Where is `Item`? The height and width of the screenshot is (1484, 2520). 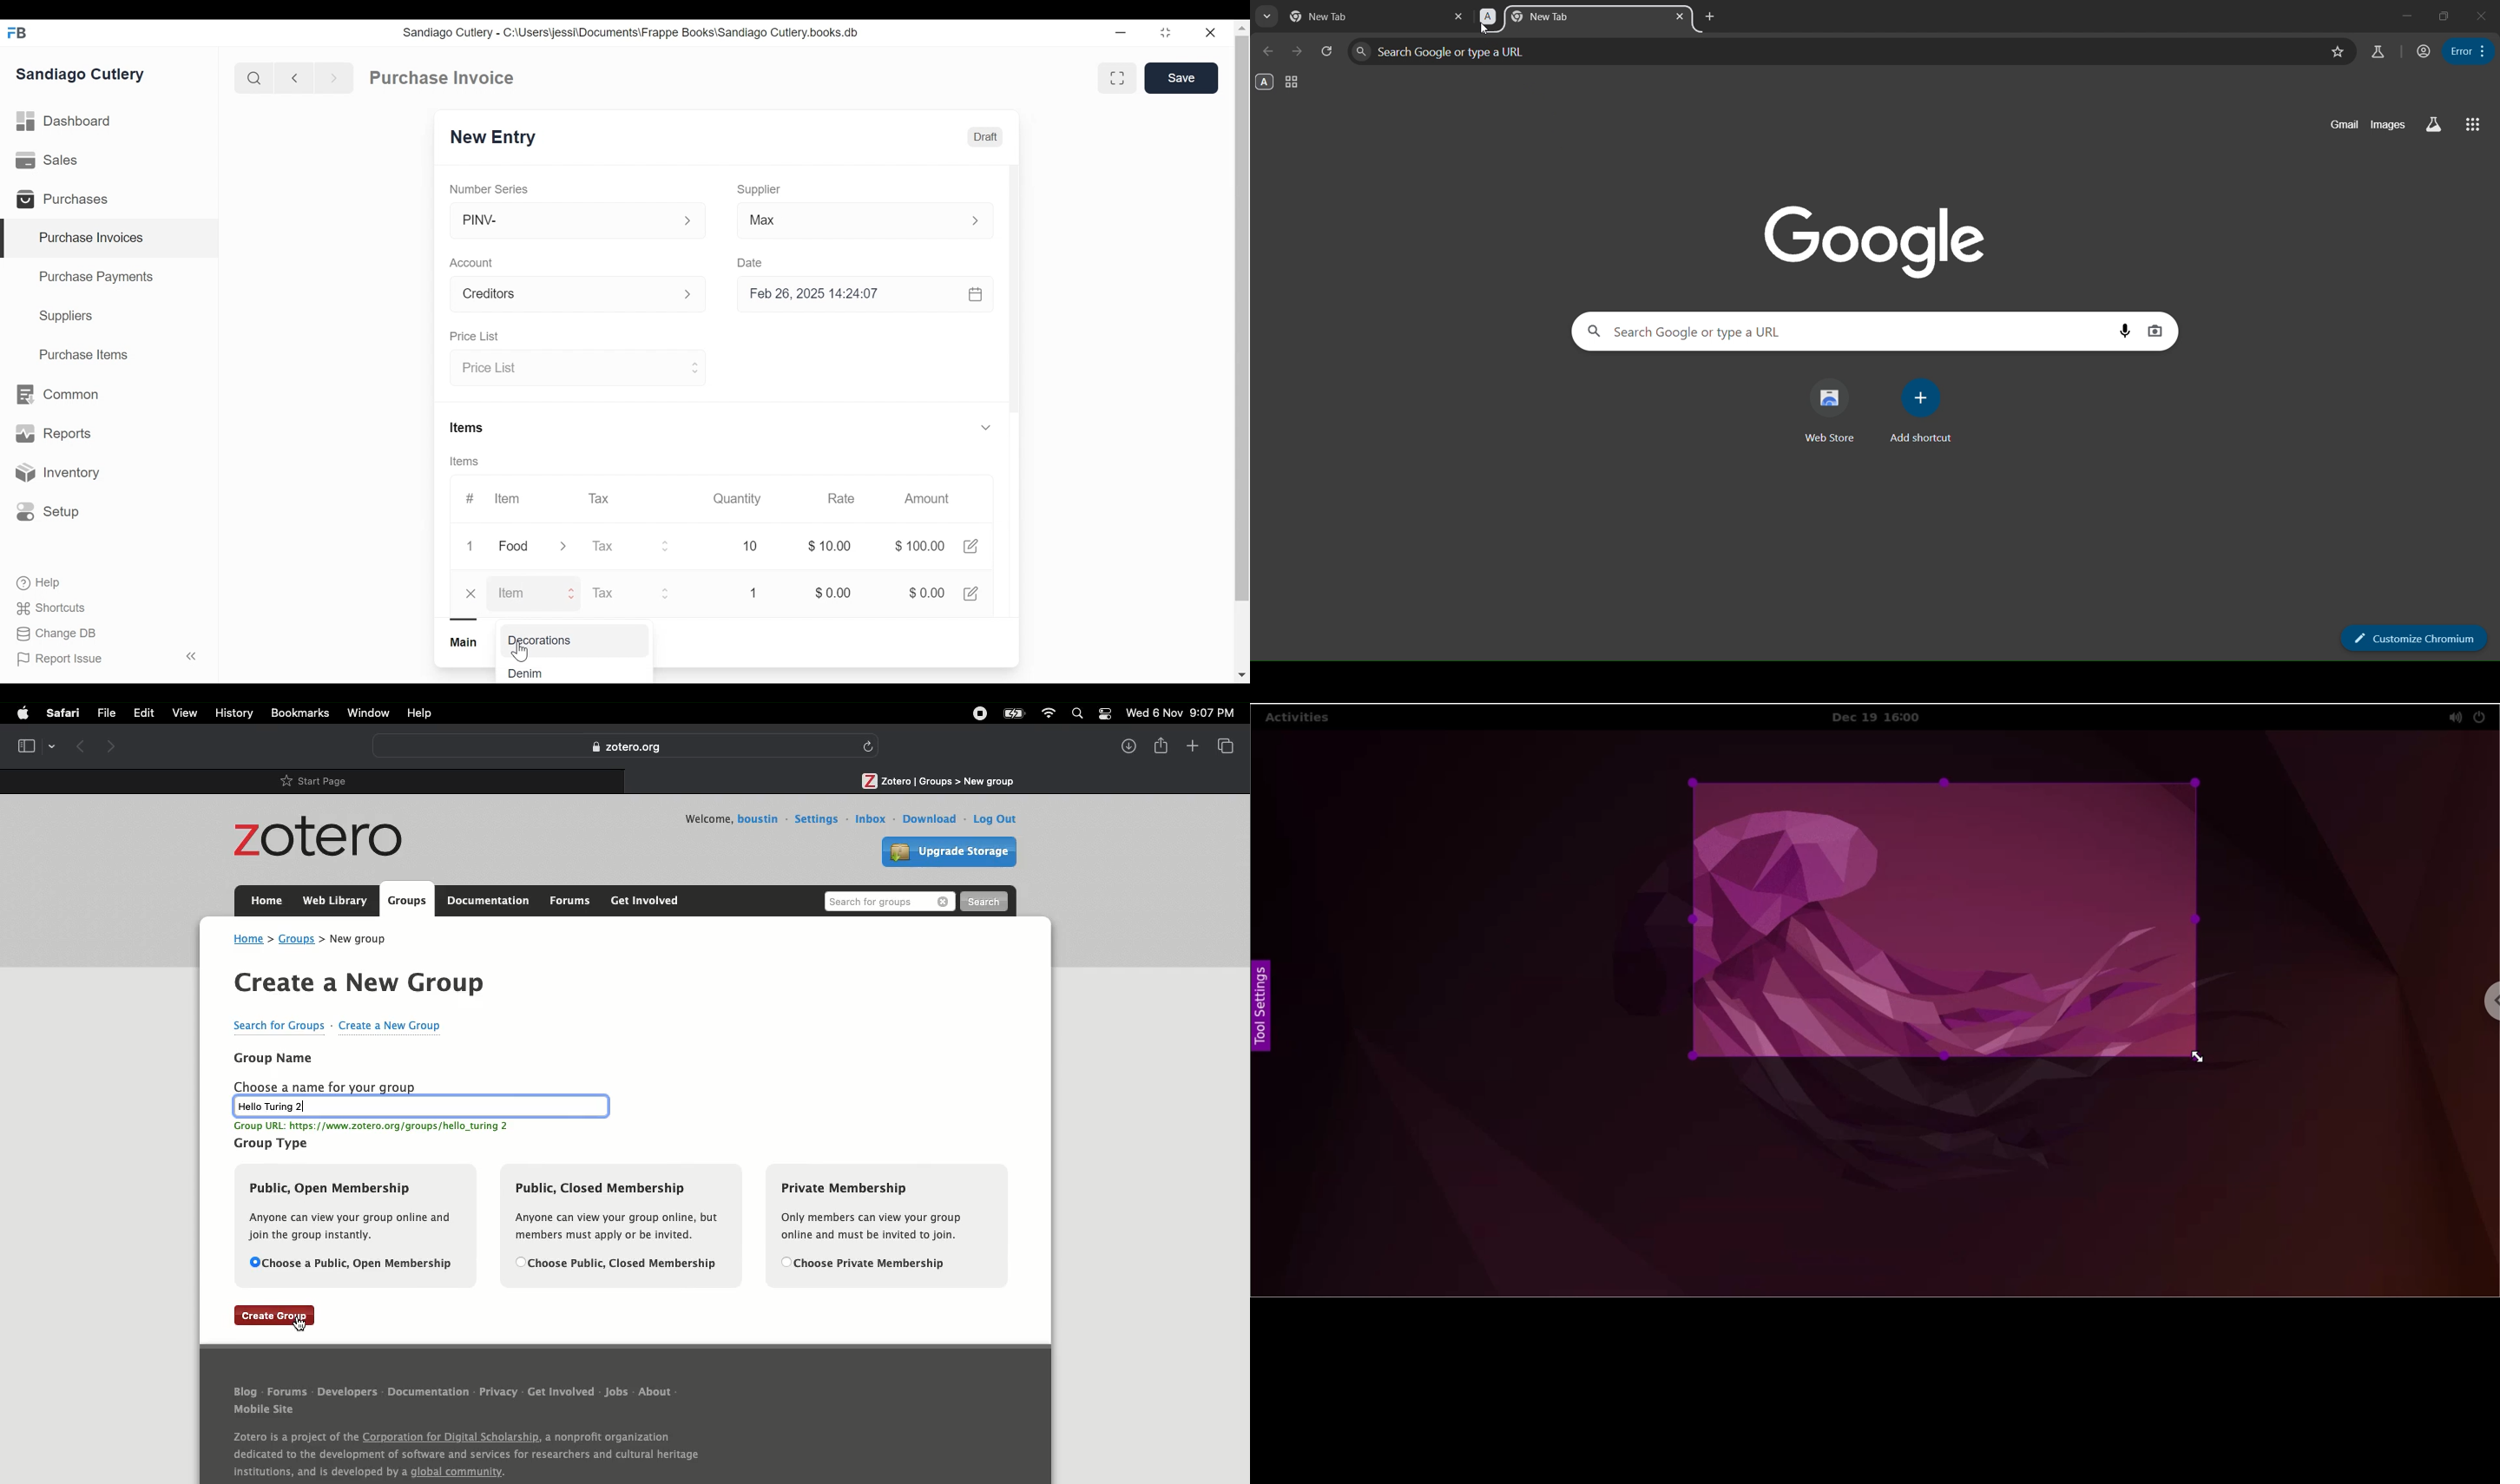 Item is located at coordinates (512, 499).